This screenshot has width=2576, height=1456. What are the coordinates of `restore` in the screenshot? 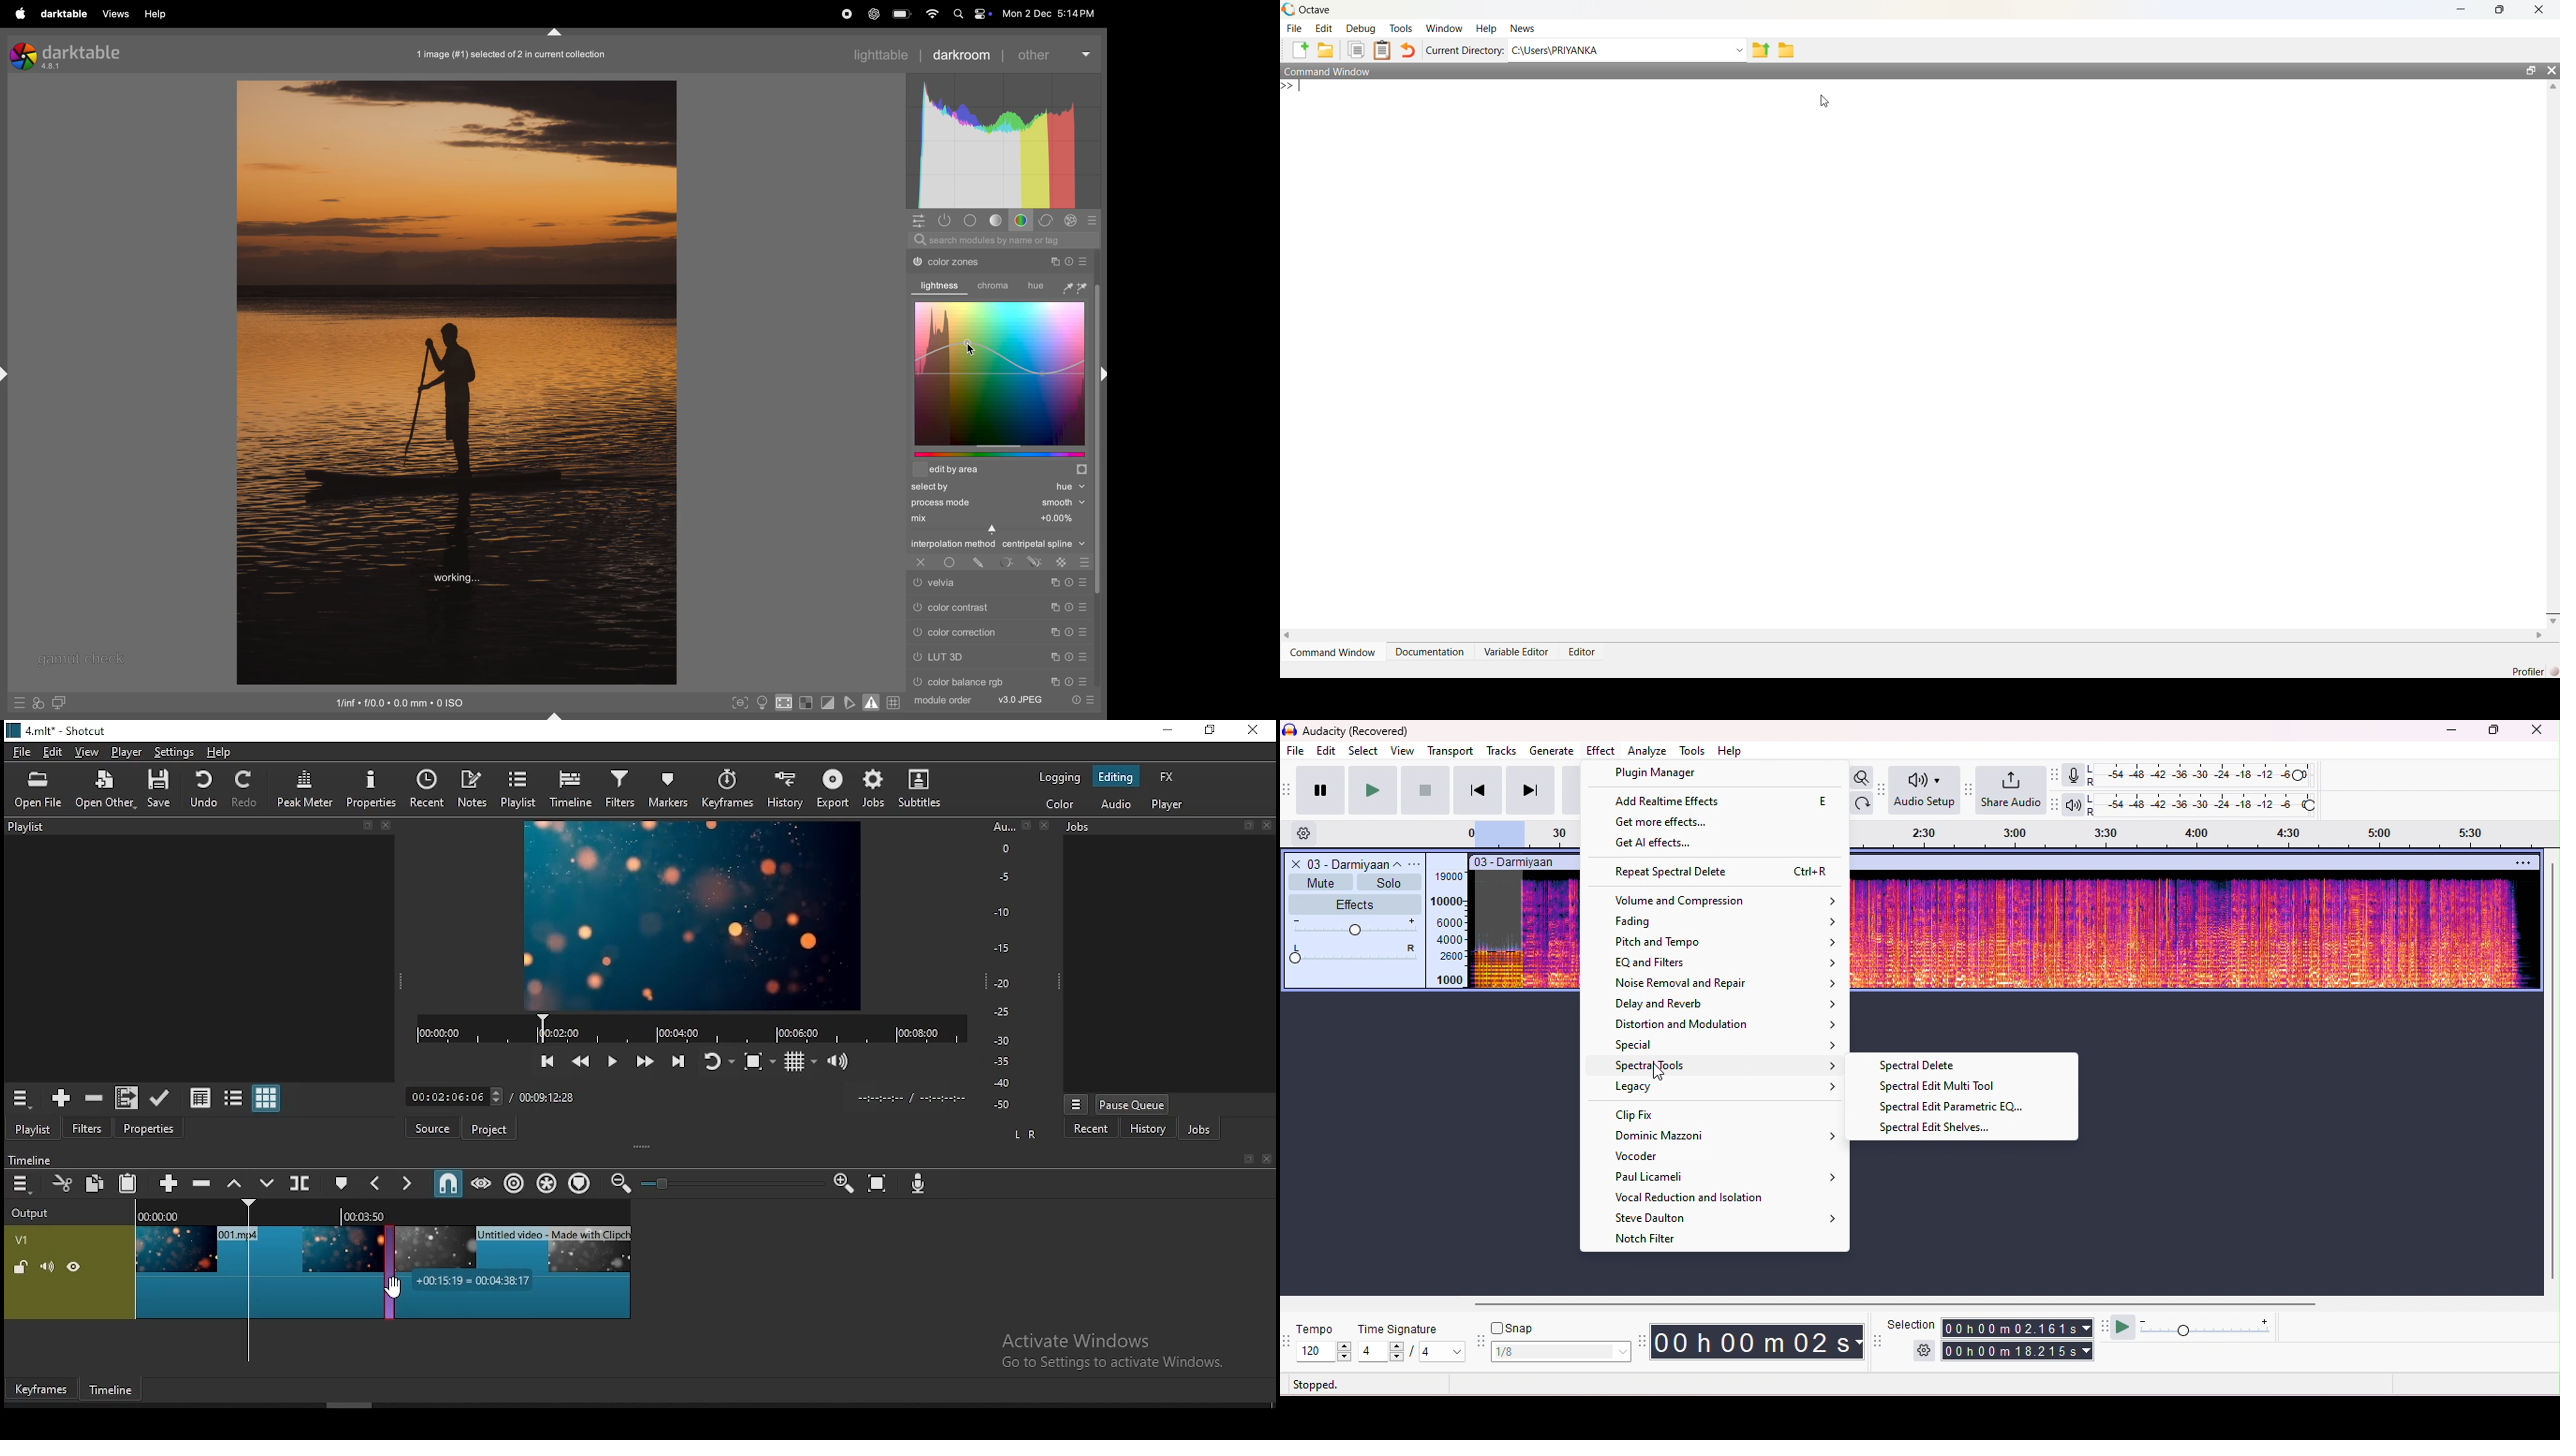 It's located at (2531, 70).